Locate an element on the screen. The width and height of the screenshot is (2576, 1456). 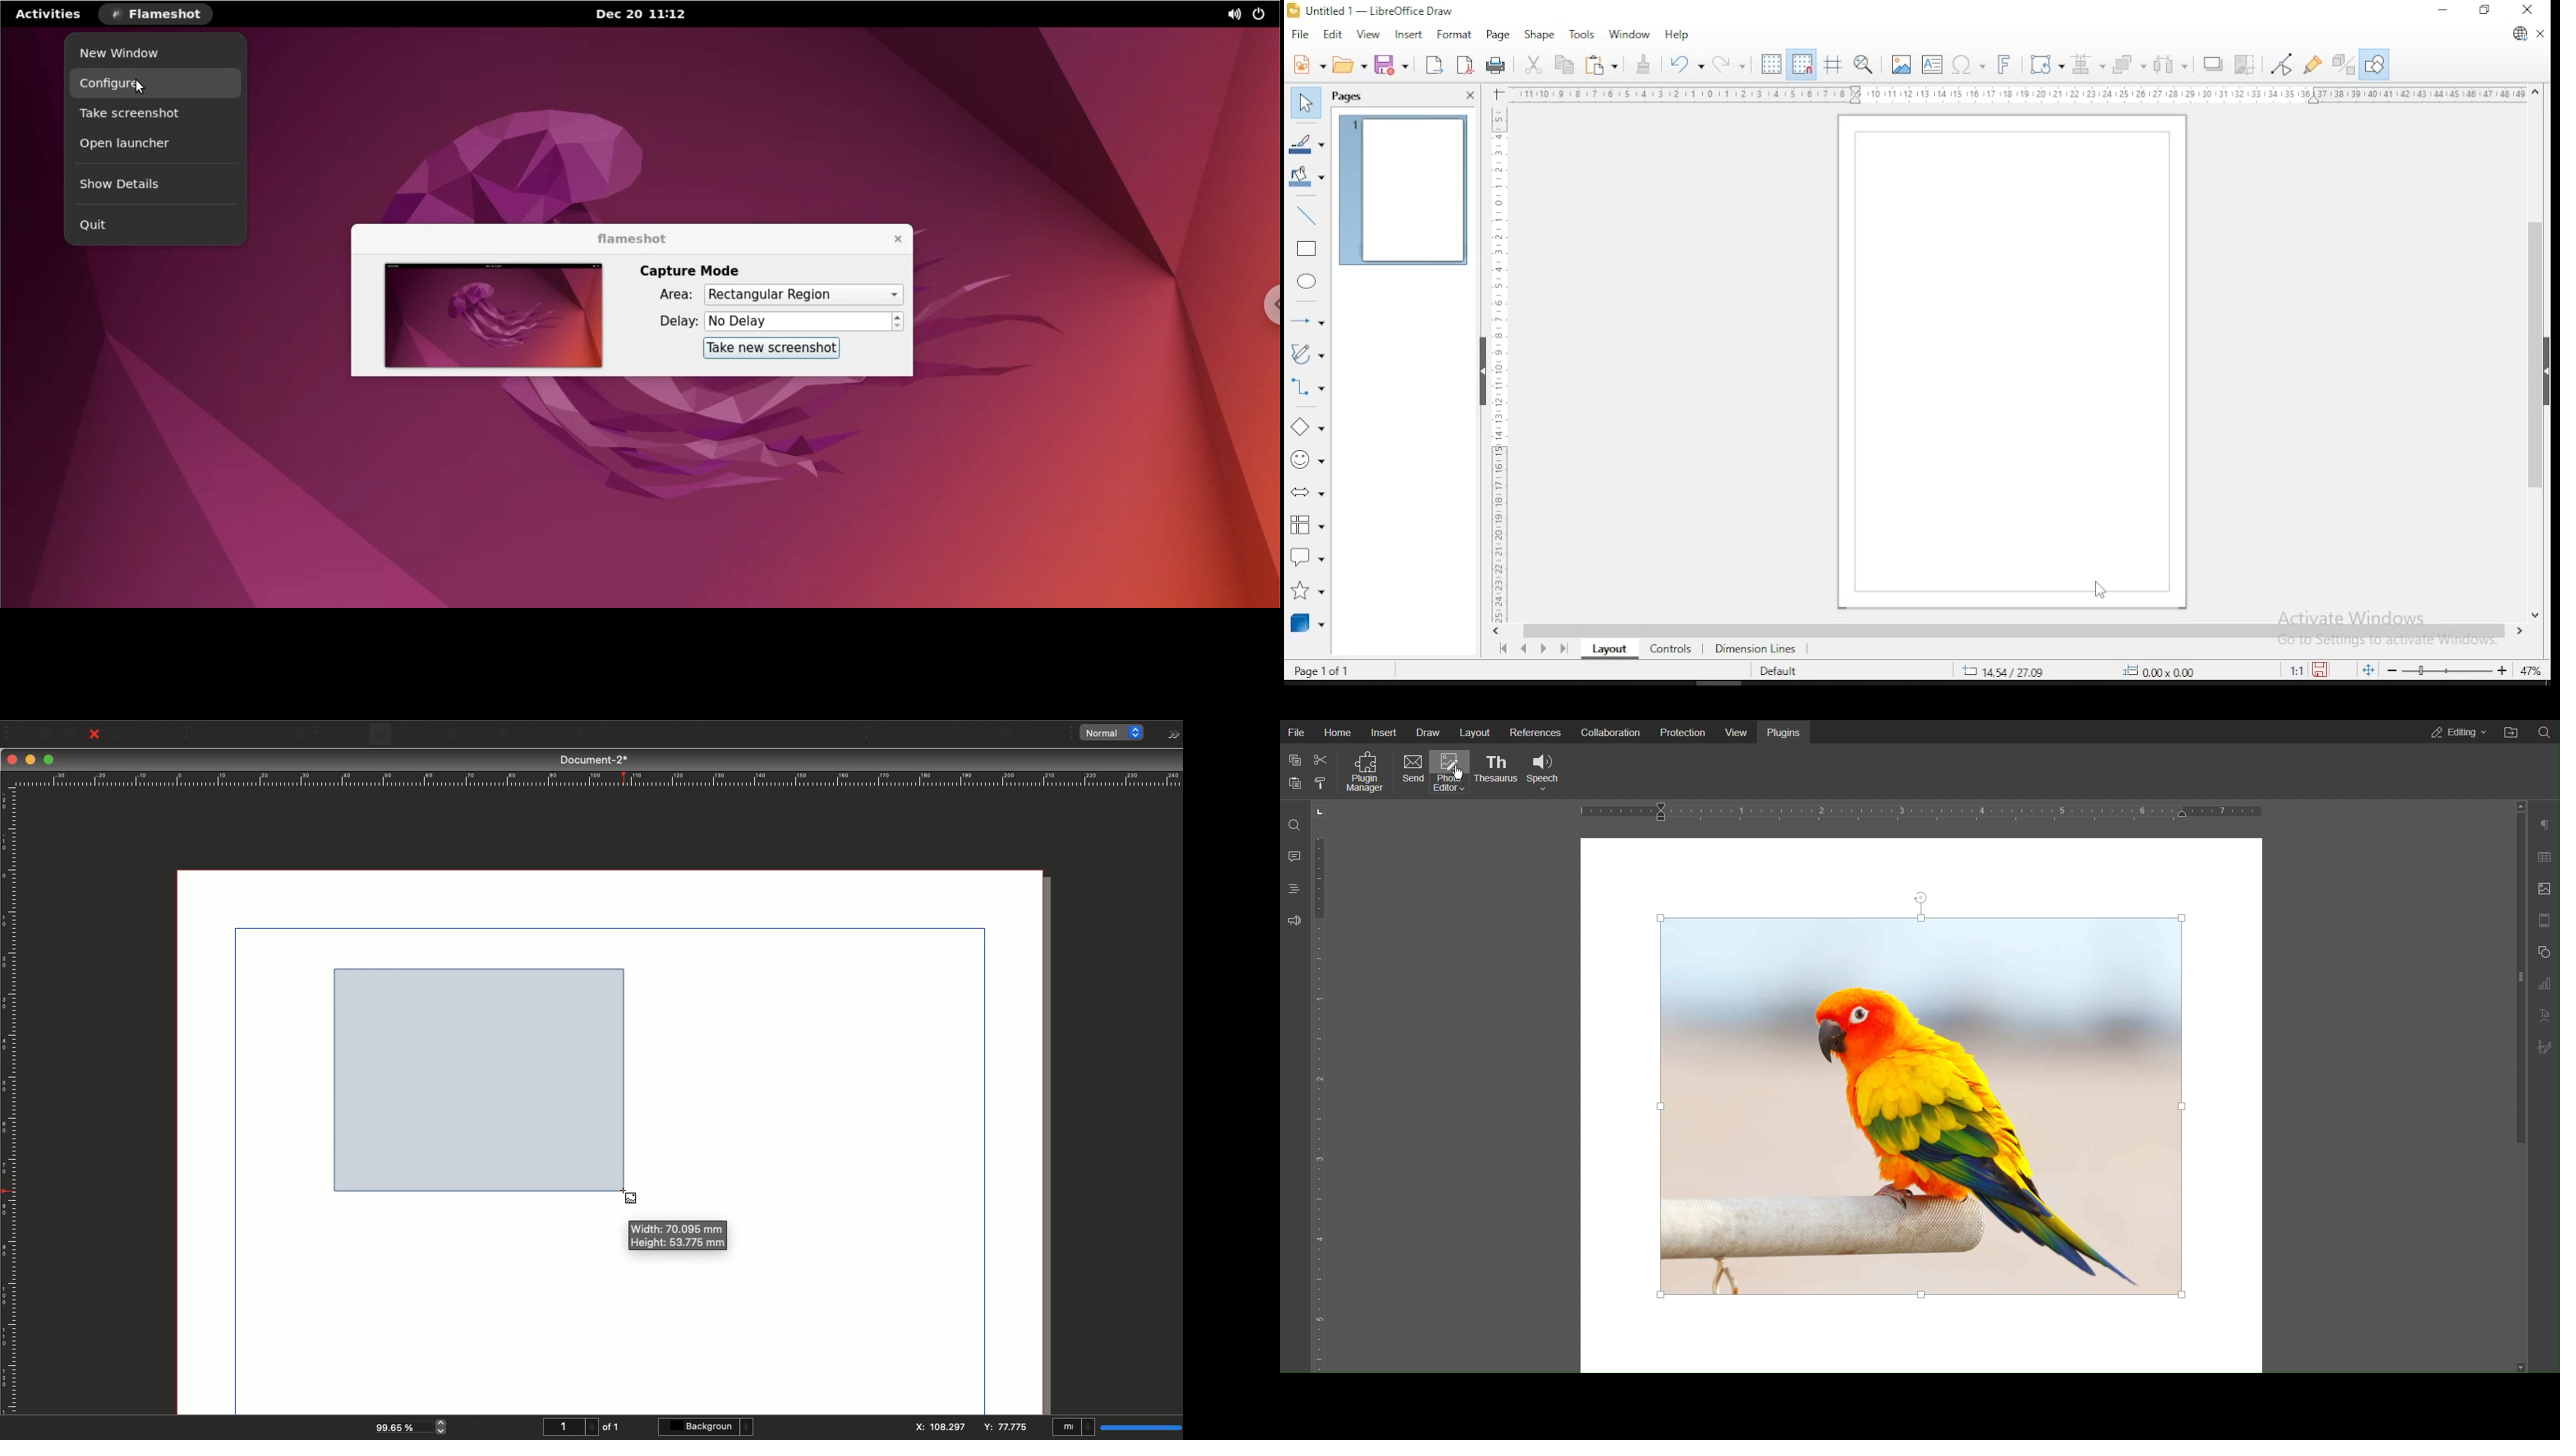
Minimize is located at coordinates (32, 760).